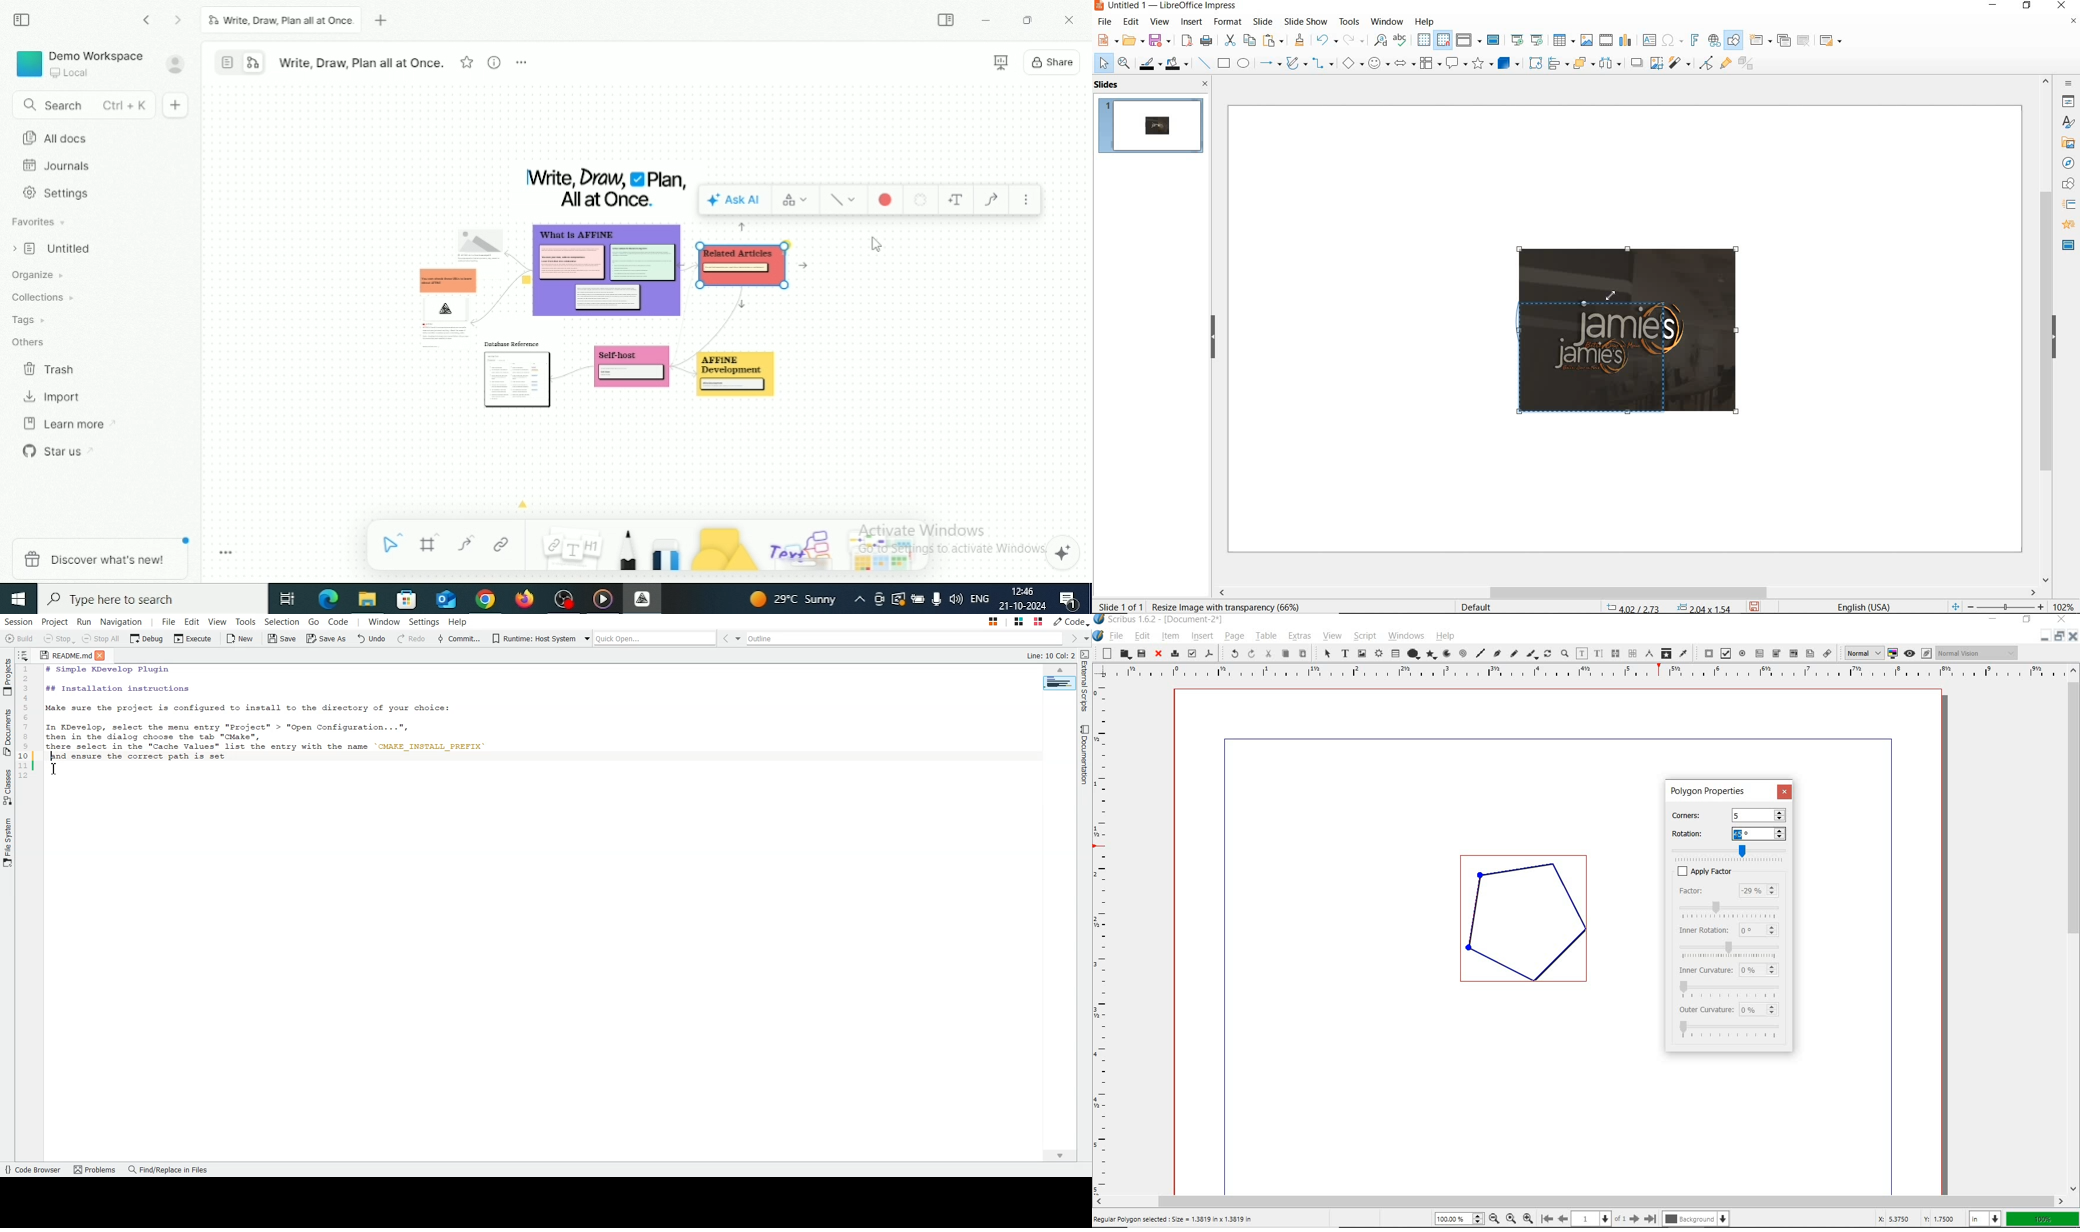 The image size is (2100, 1232). I want to click on zoom out, so click(1494, 1219).